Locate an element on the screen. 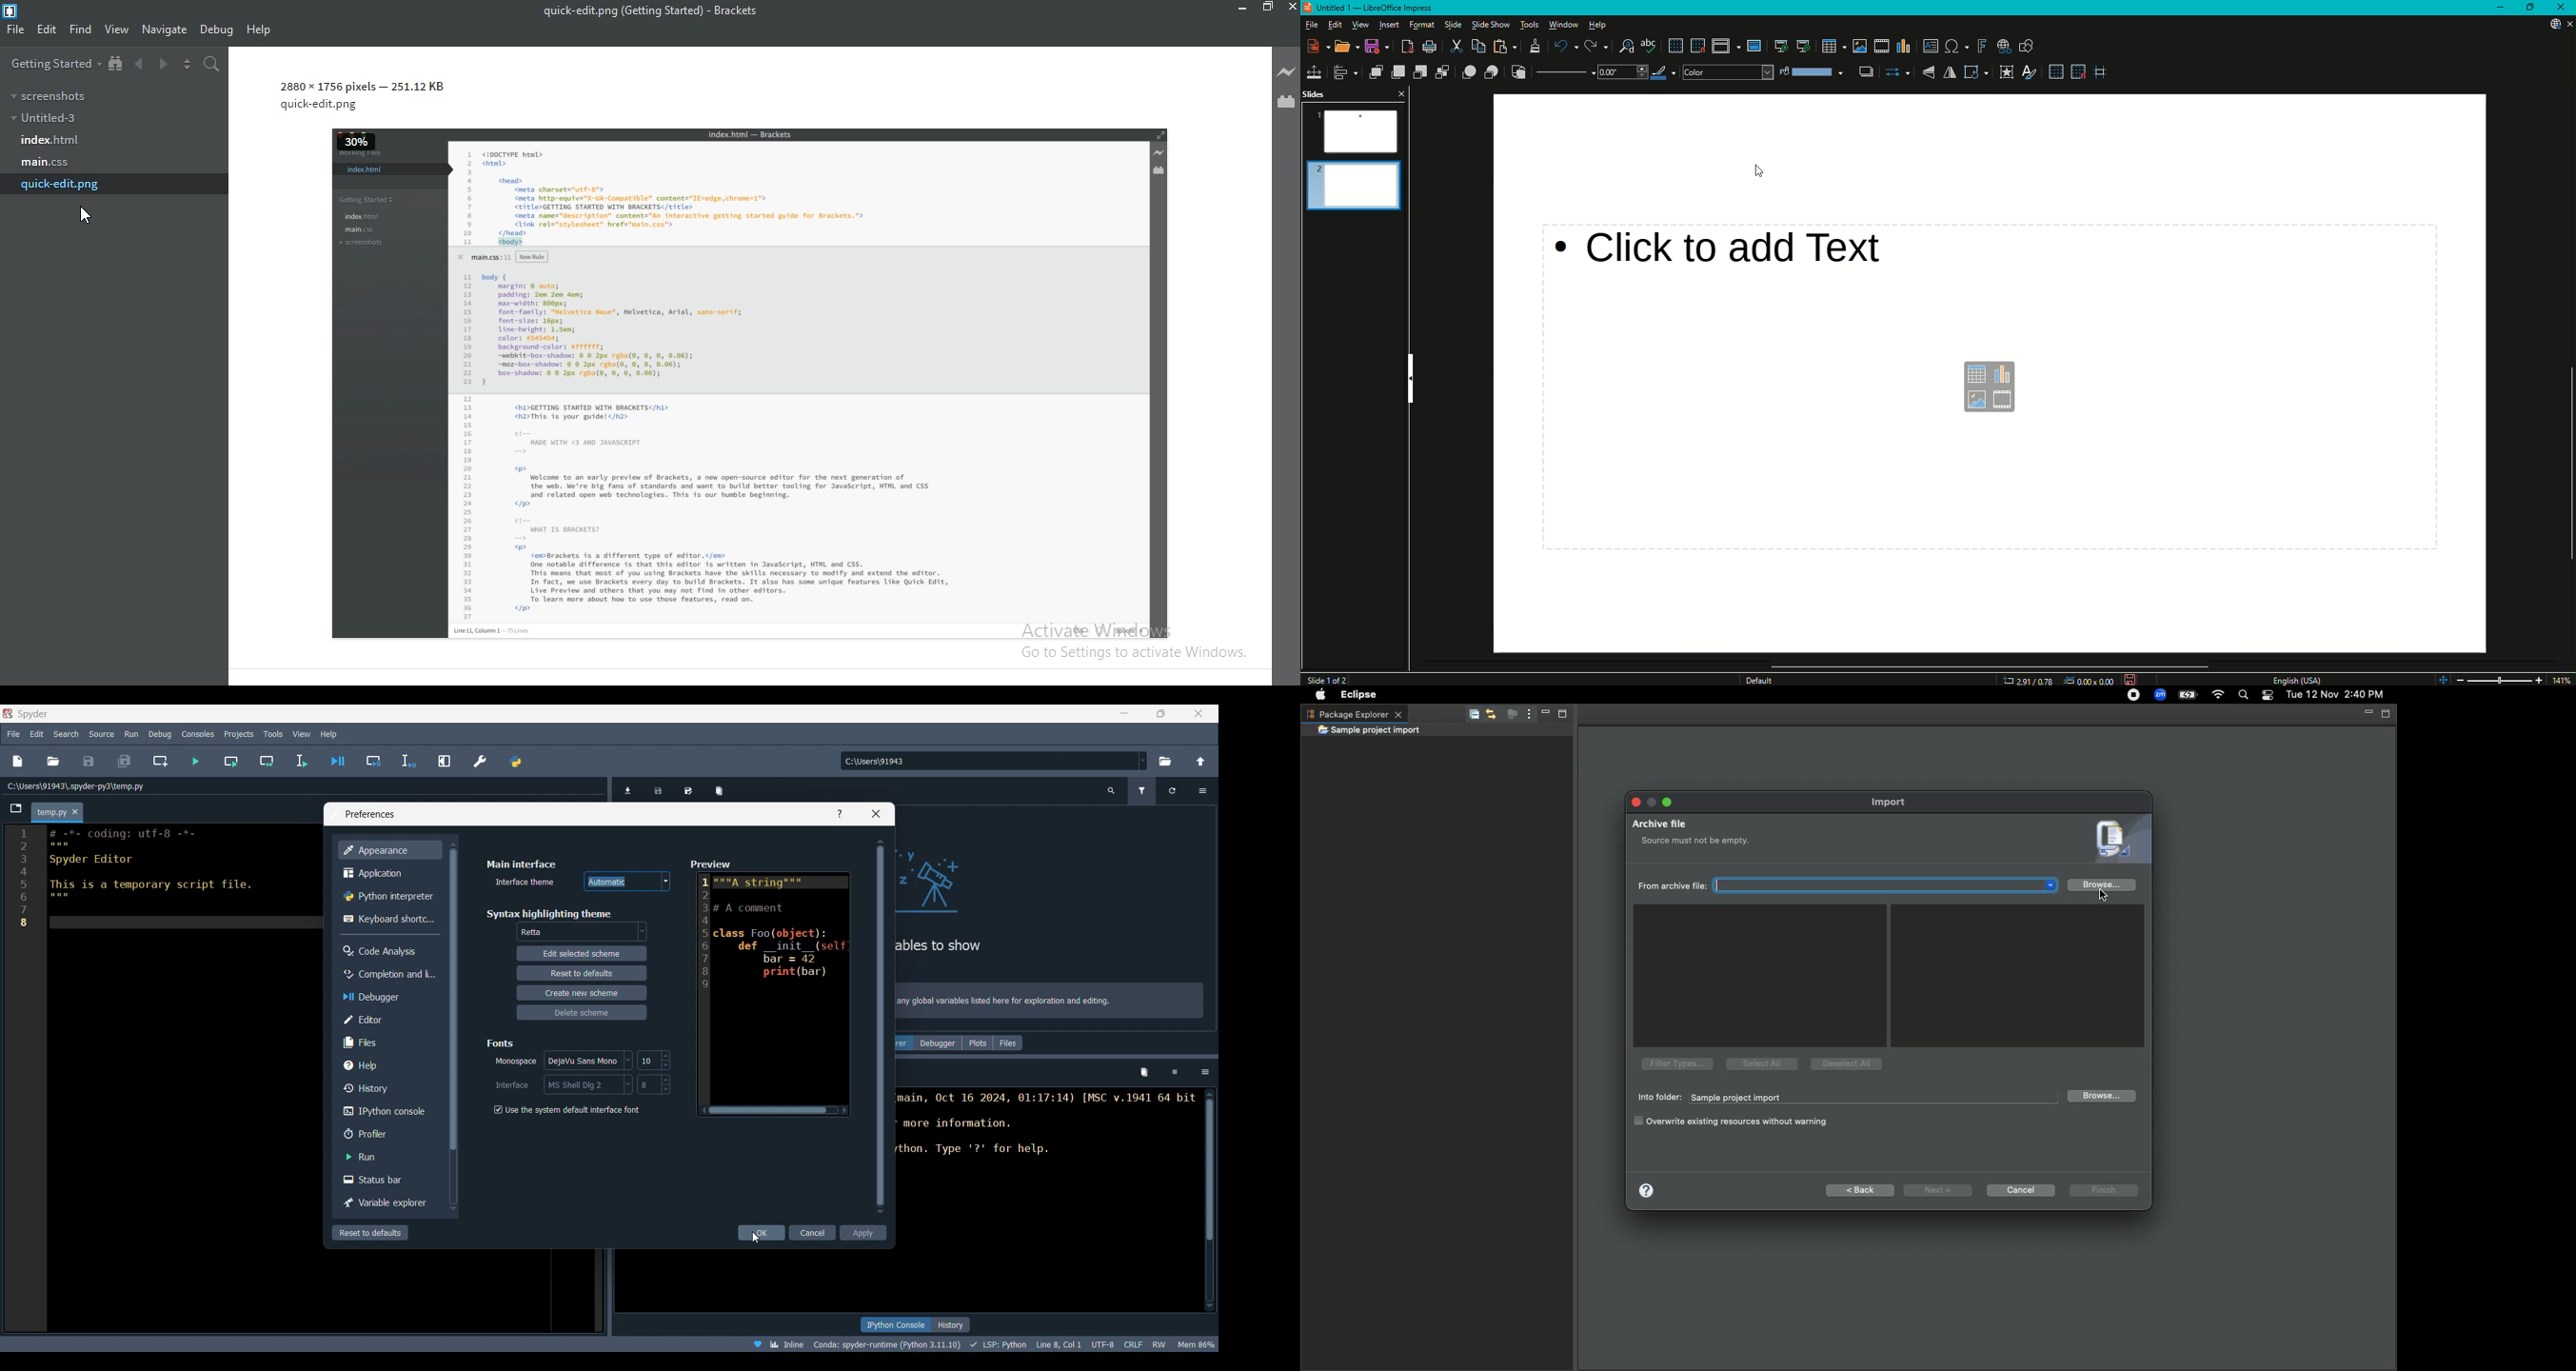 Image resolution: width=2576 pixels, height=1372 pixels. Package explorer is located at coordinates (1354, 714).